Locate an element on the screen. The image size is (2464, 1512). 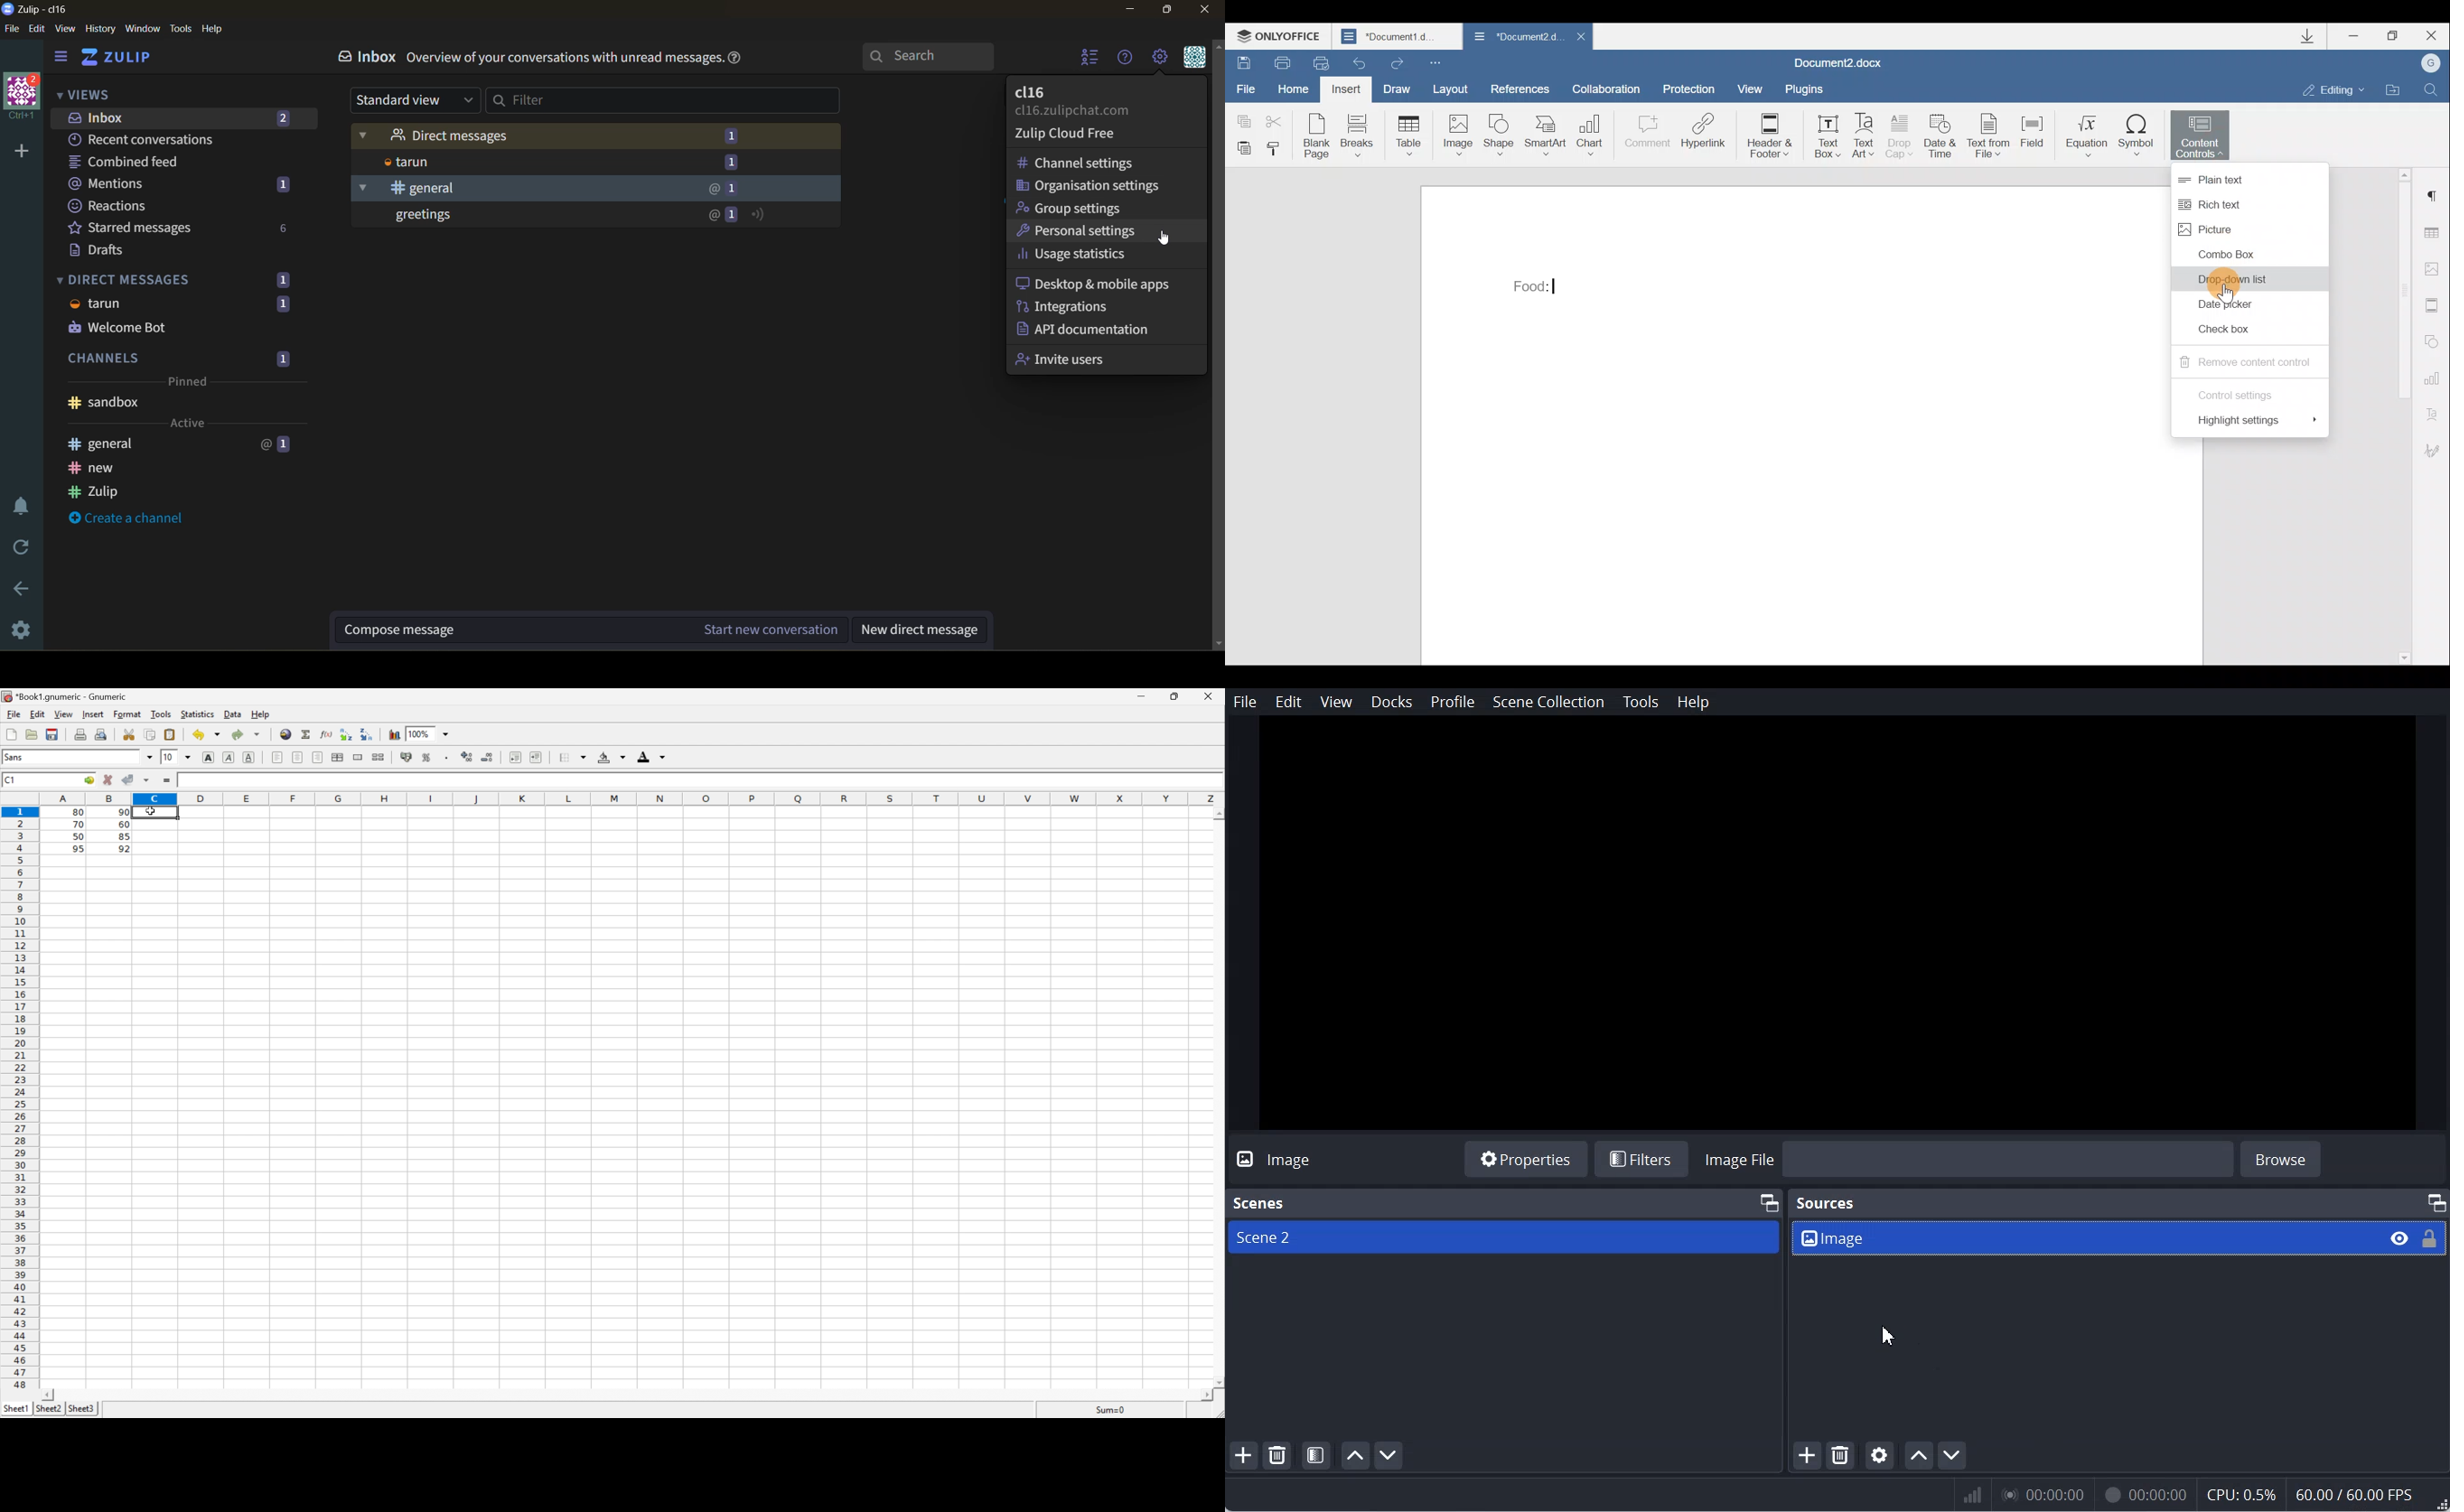
Numeric results is located at coordinates (2201, 1494).